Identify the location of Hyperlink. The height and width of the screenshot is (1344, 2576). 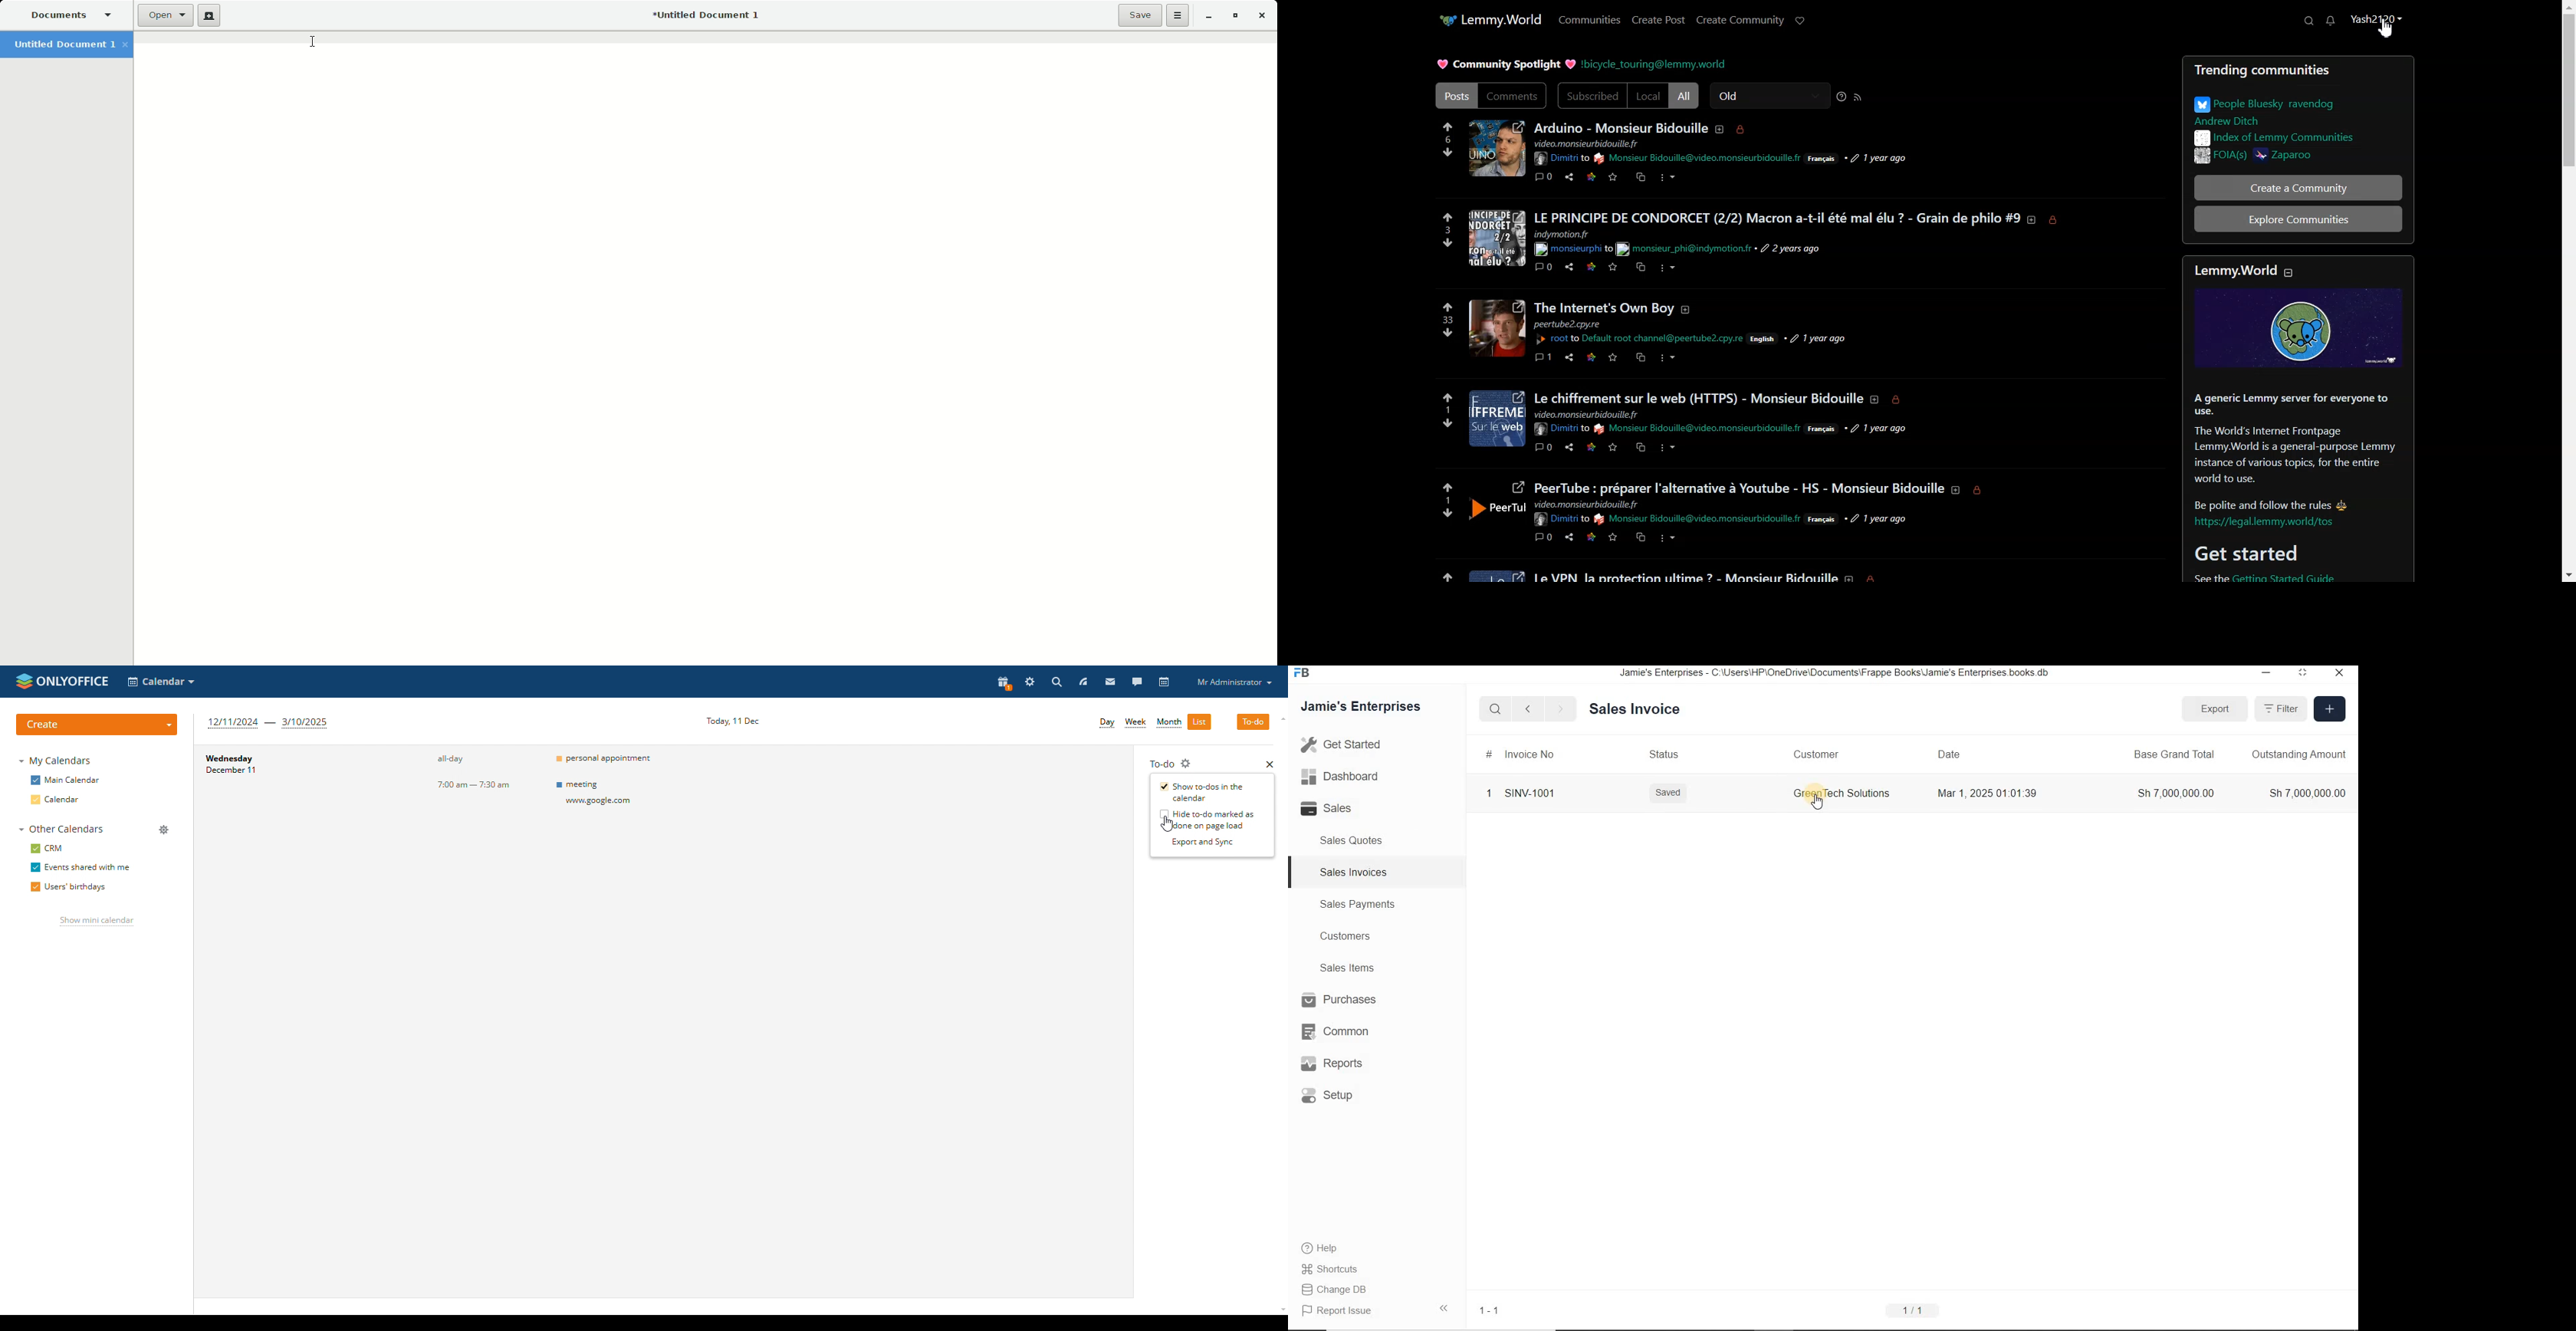
(1697, 518).